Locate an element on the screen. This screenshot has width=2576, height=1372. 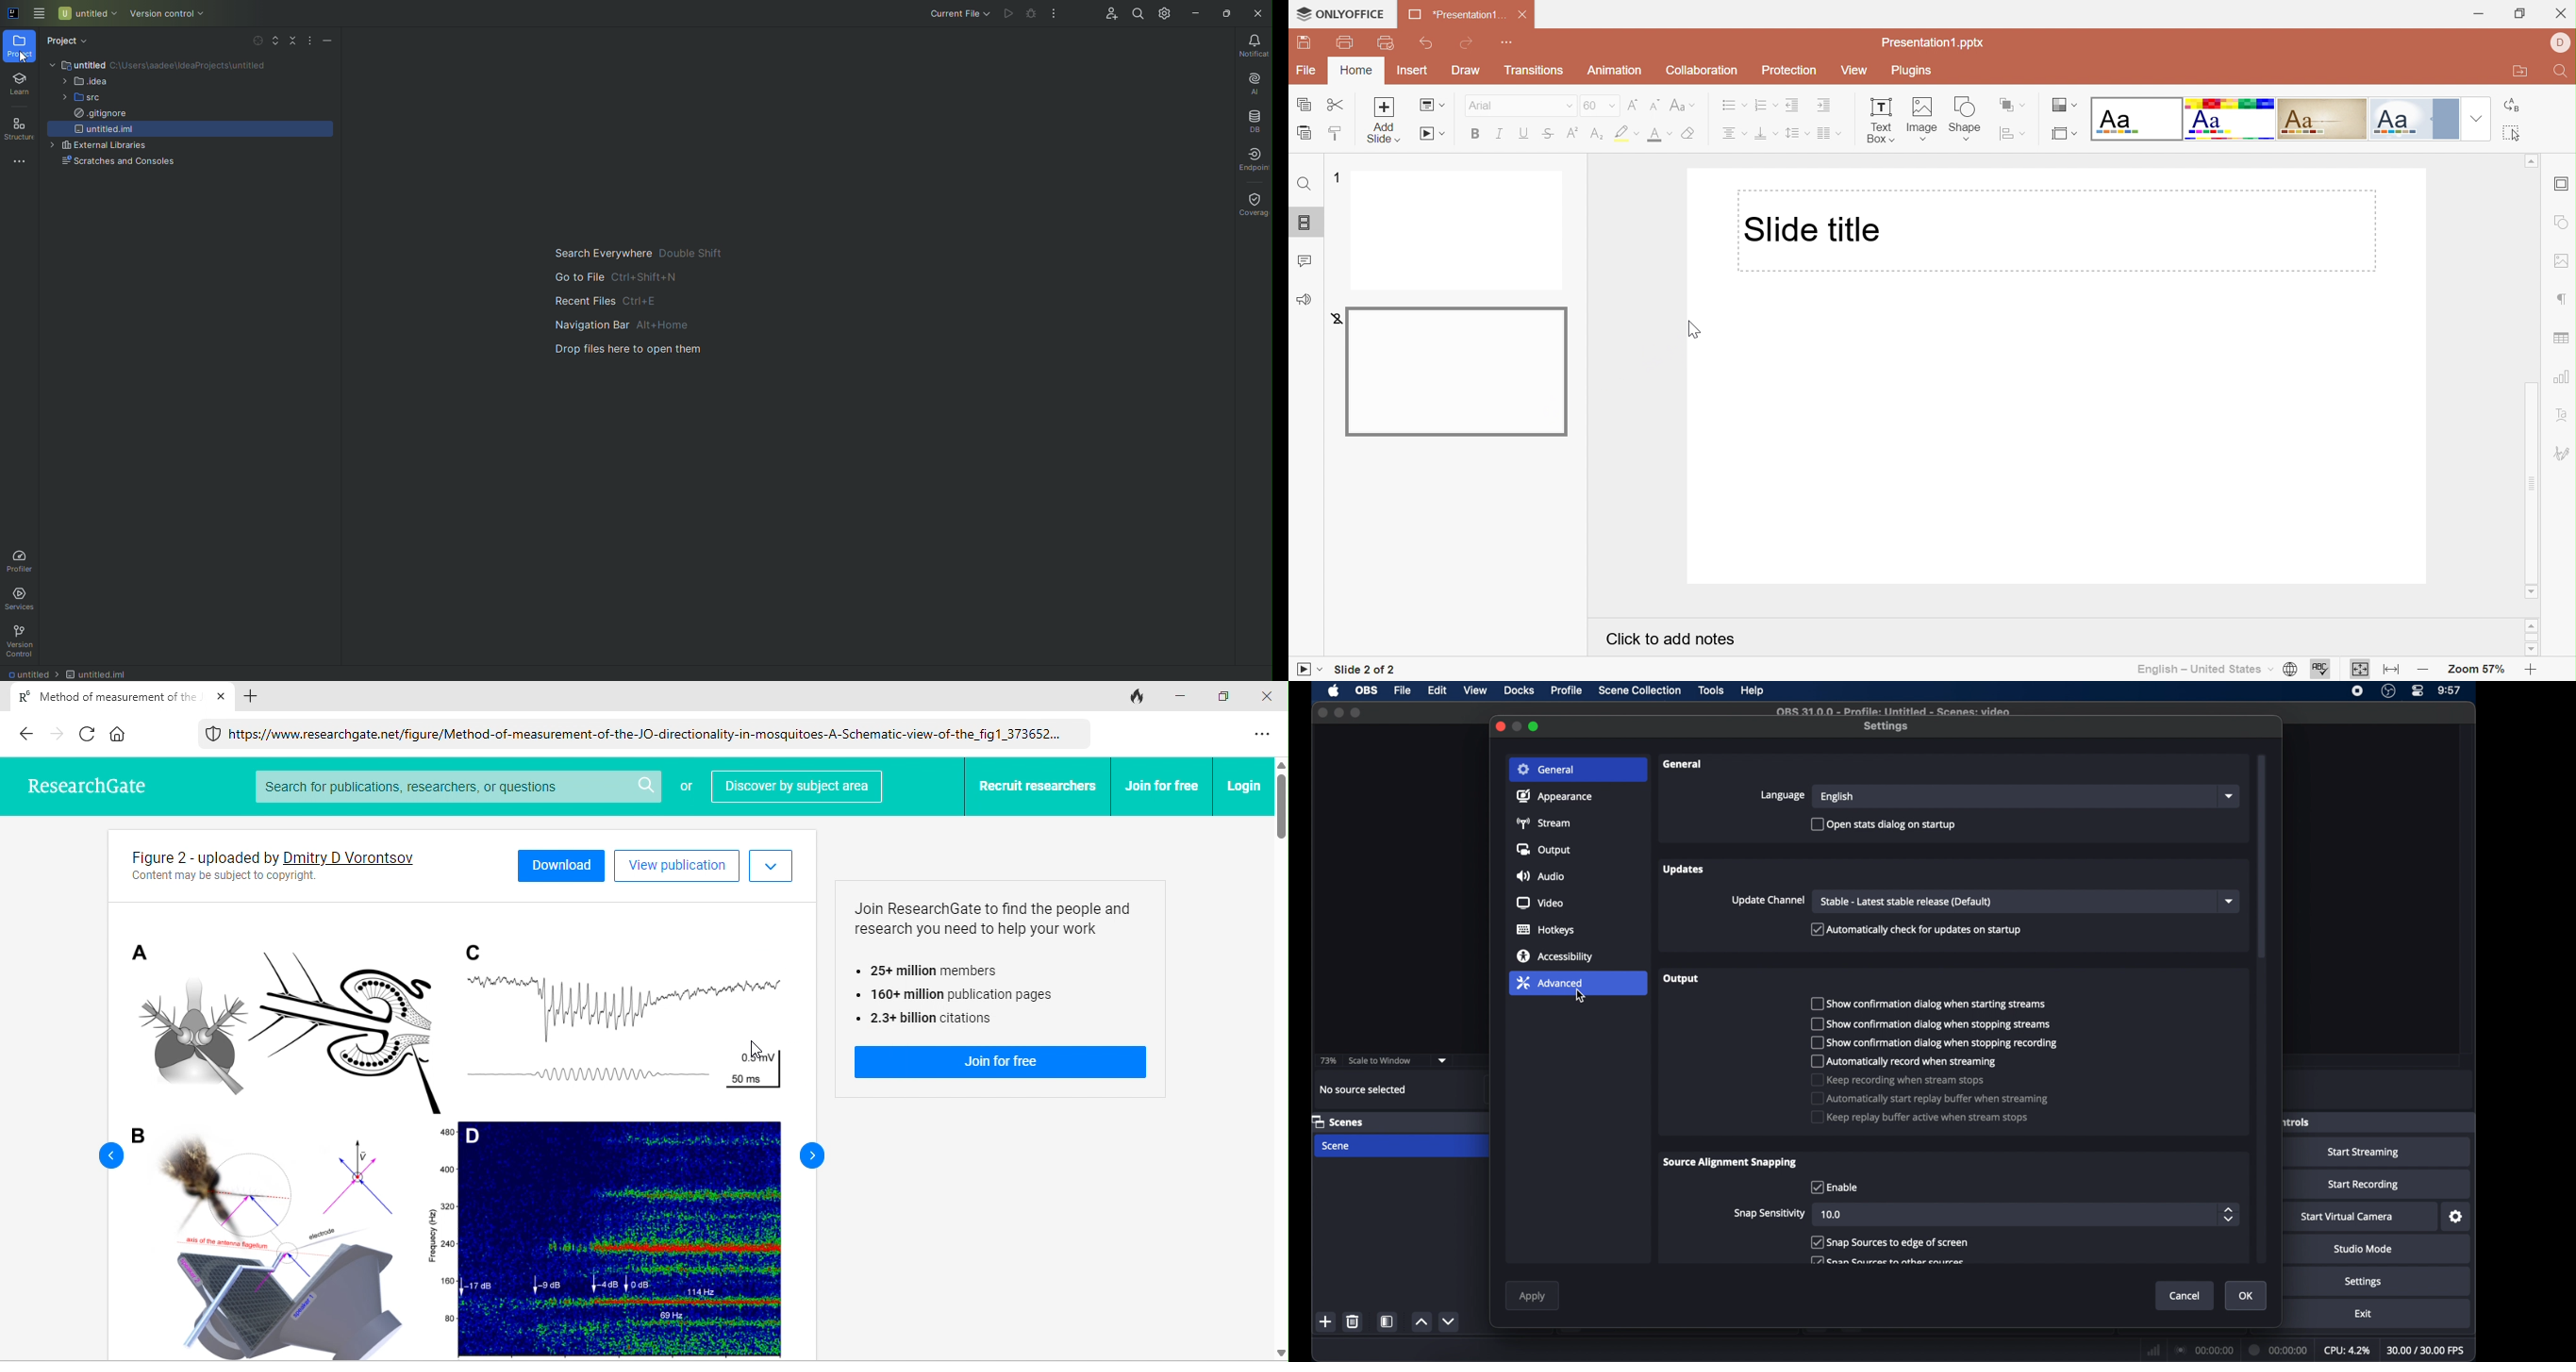
cursor is located at coordinates (742, 1051).